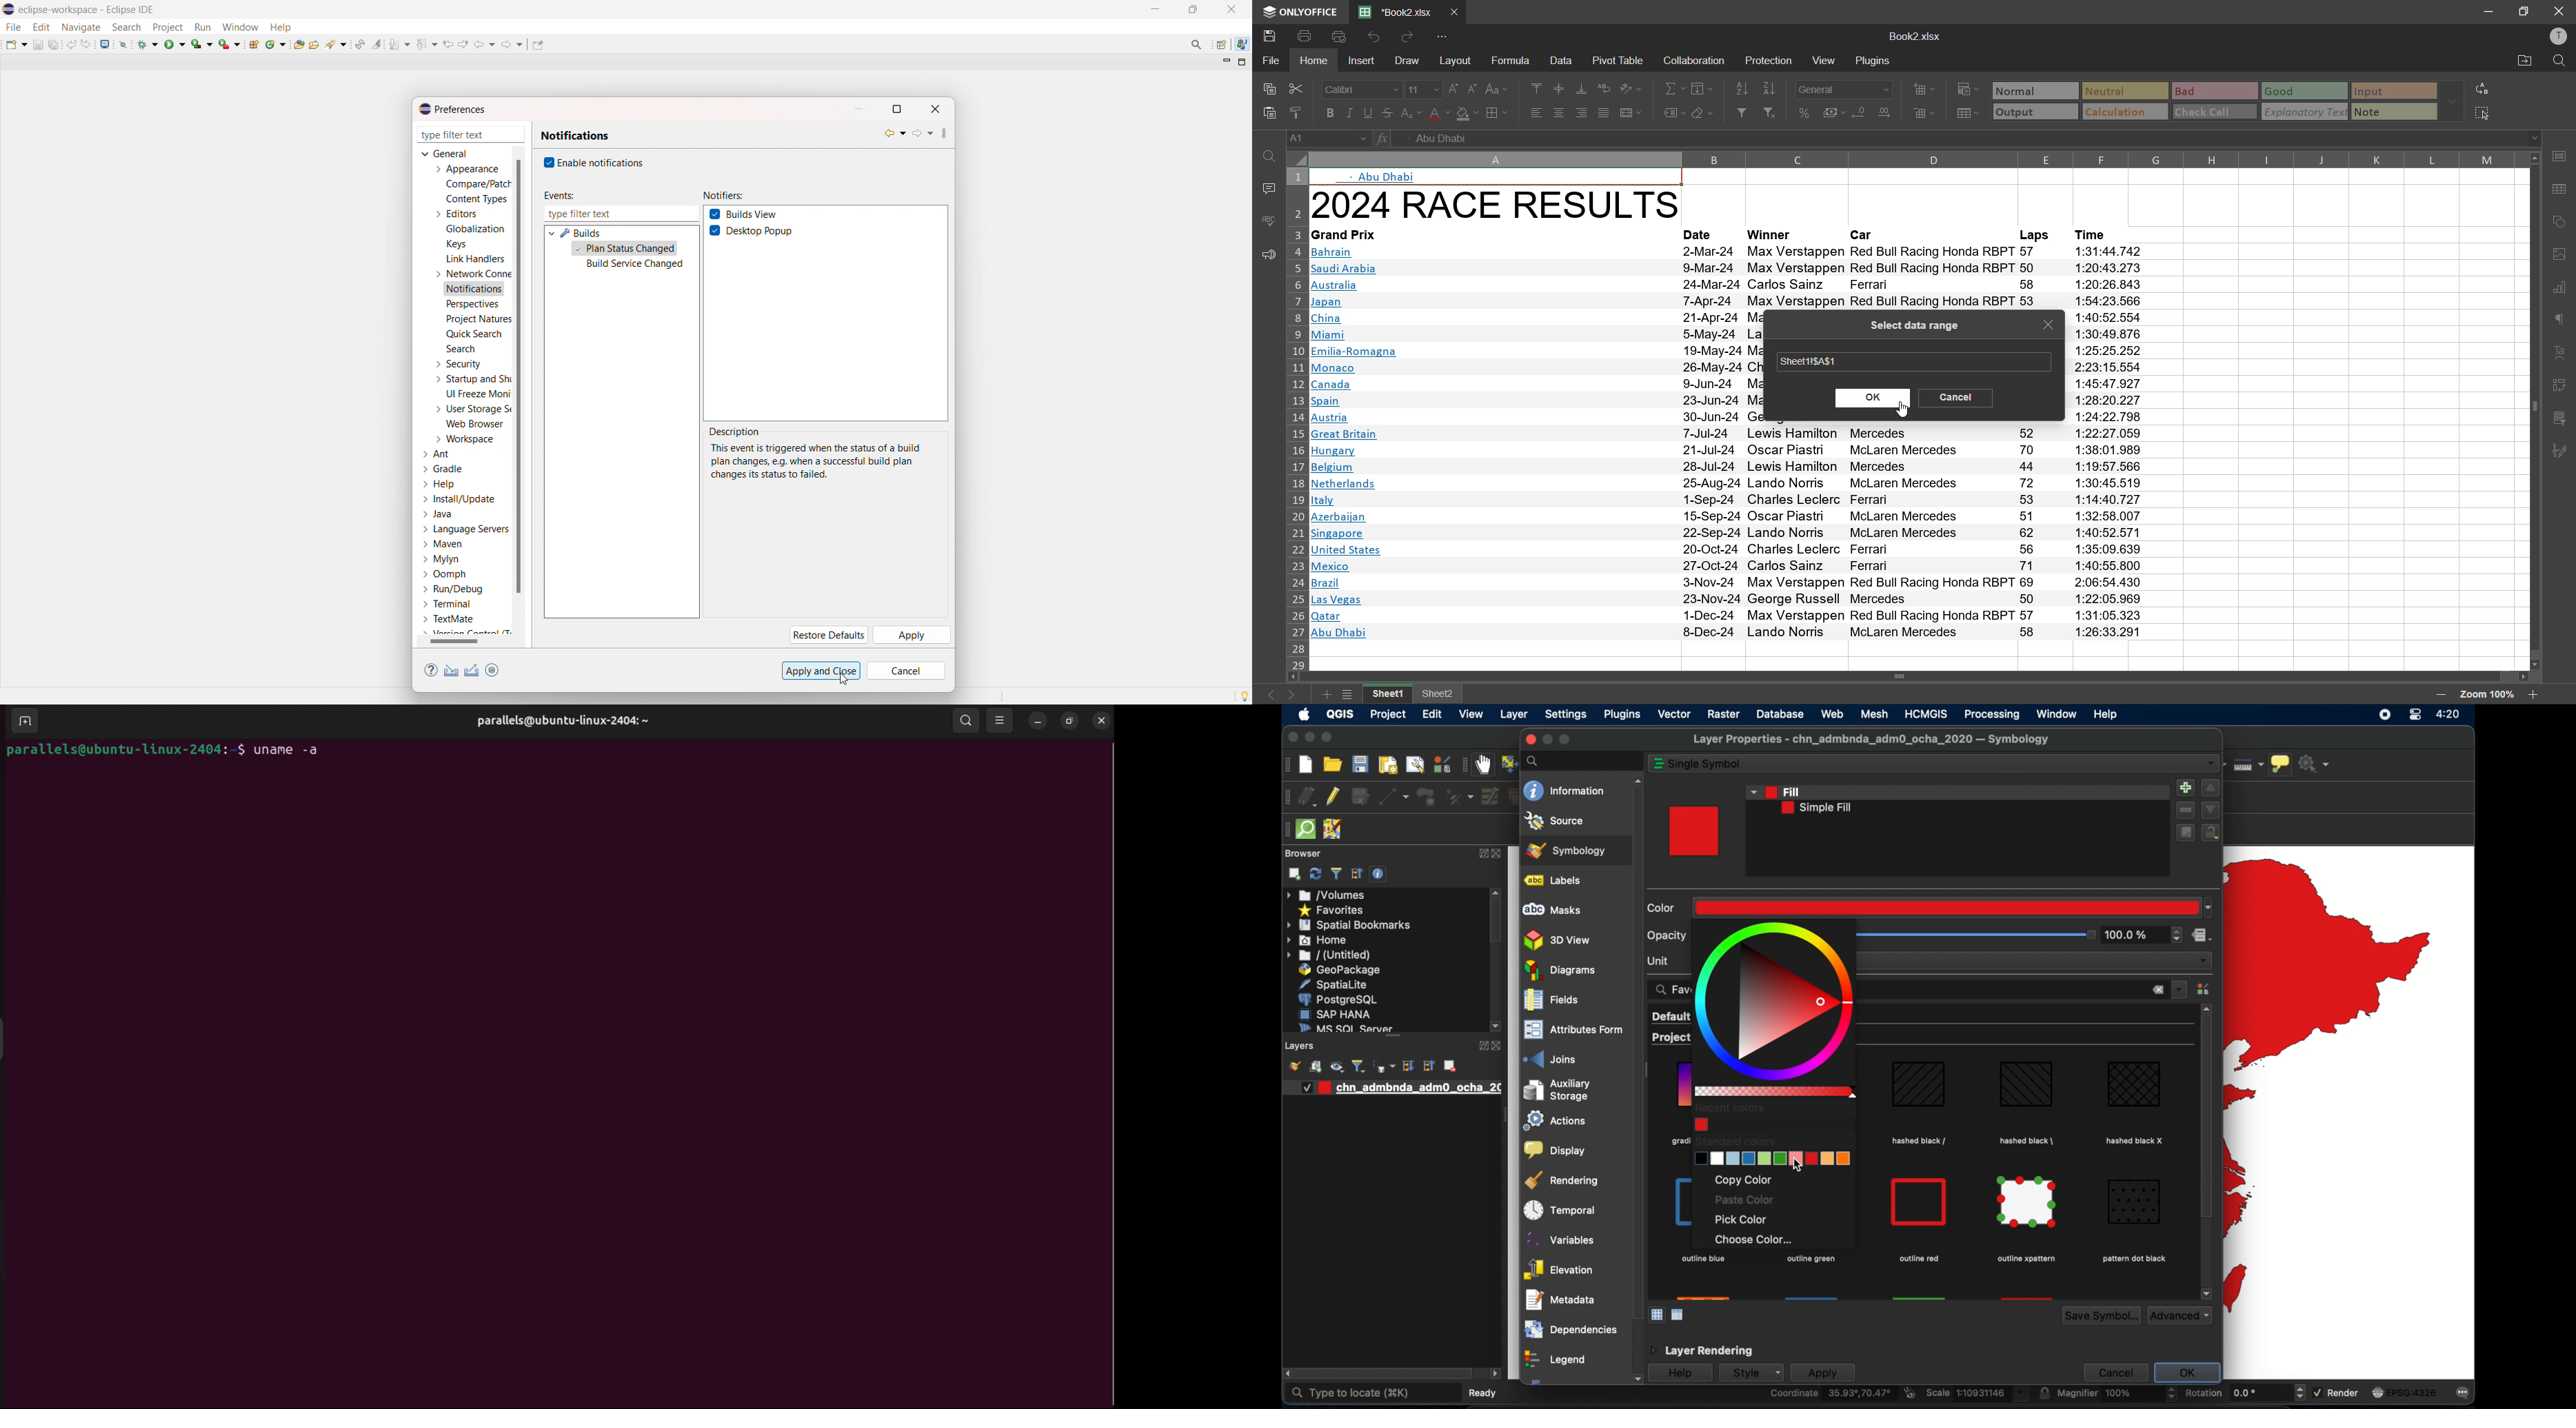 The width and height of the screenshot is (2576, 1428). What do you see at coordinates (1270, 61) in the screenshot?
I see `file` at bounding box center [1270, 61].